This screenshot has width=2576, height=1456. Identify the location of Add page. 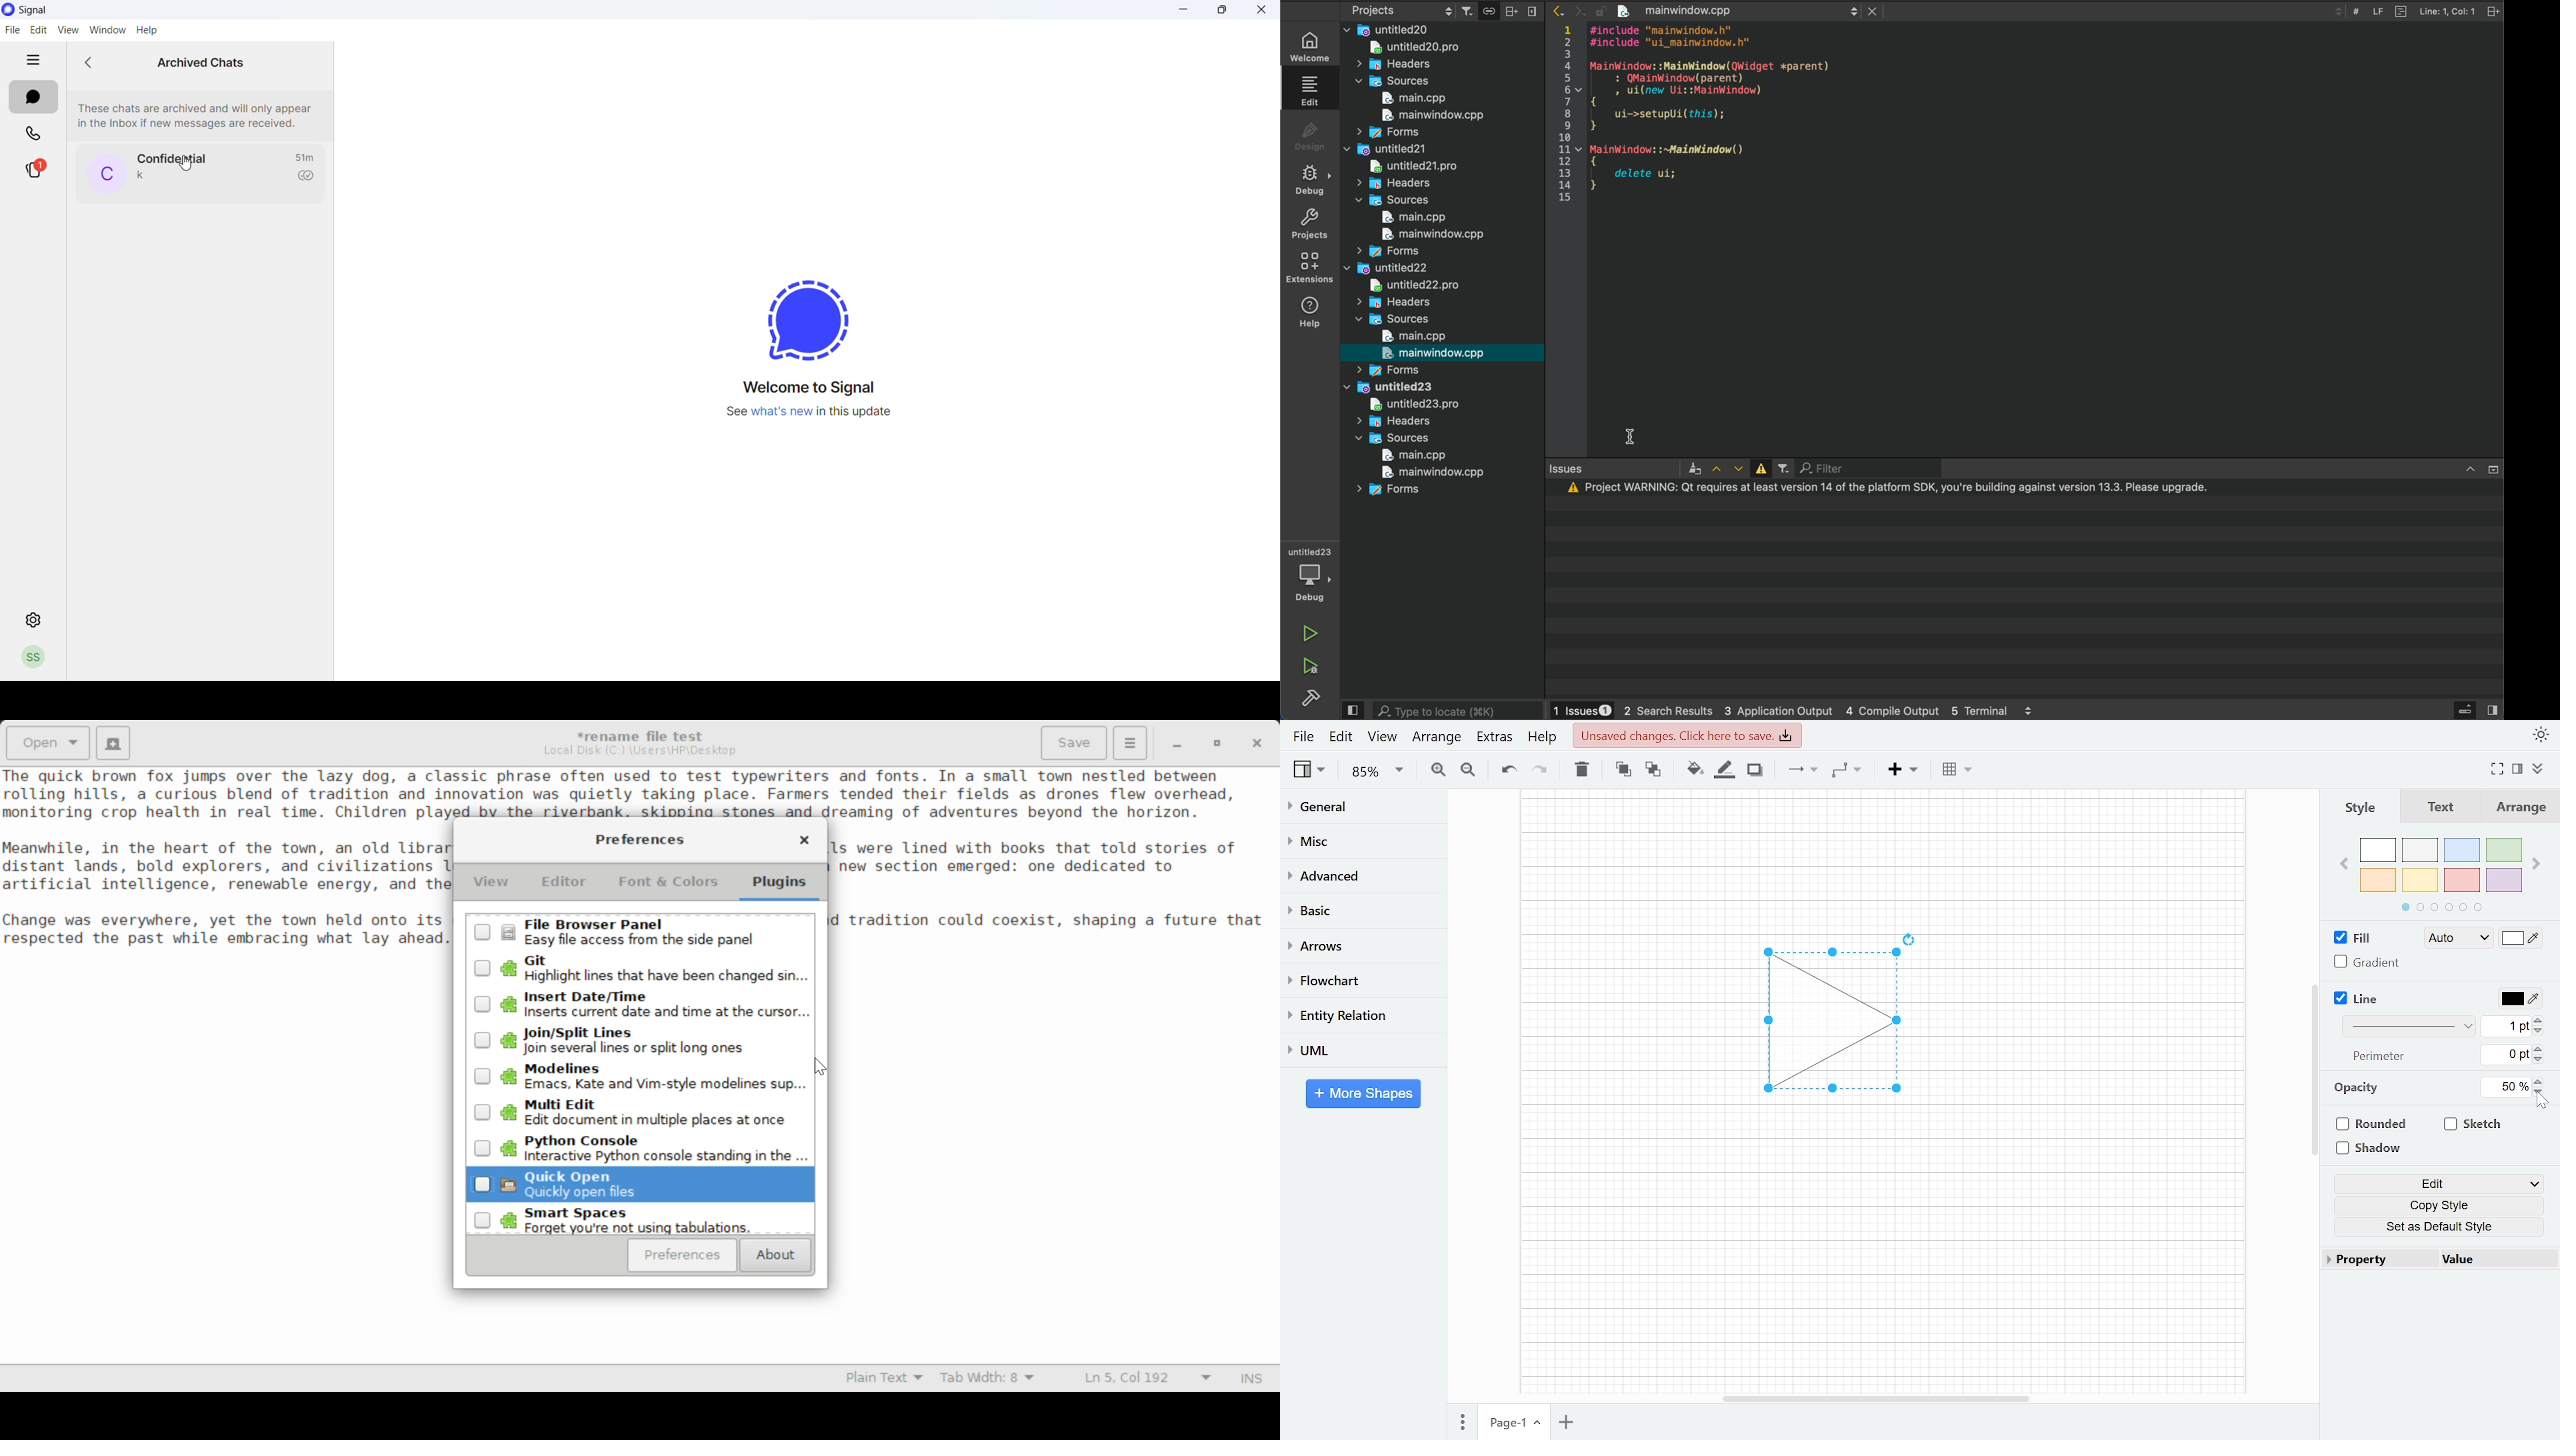
(1570, 1424).